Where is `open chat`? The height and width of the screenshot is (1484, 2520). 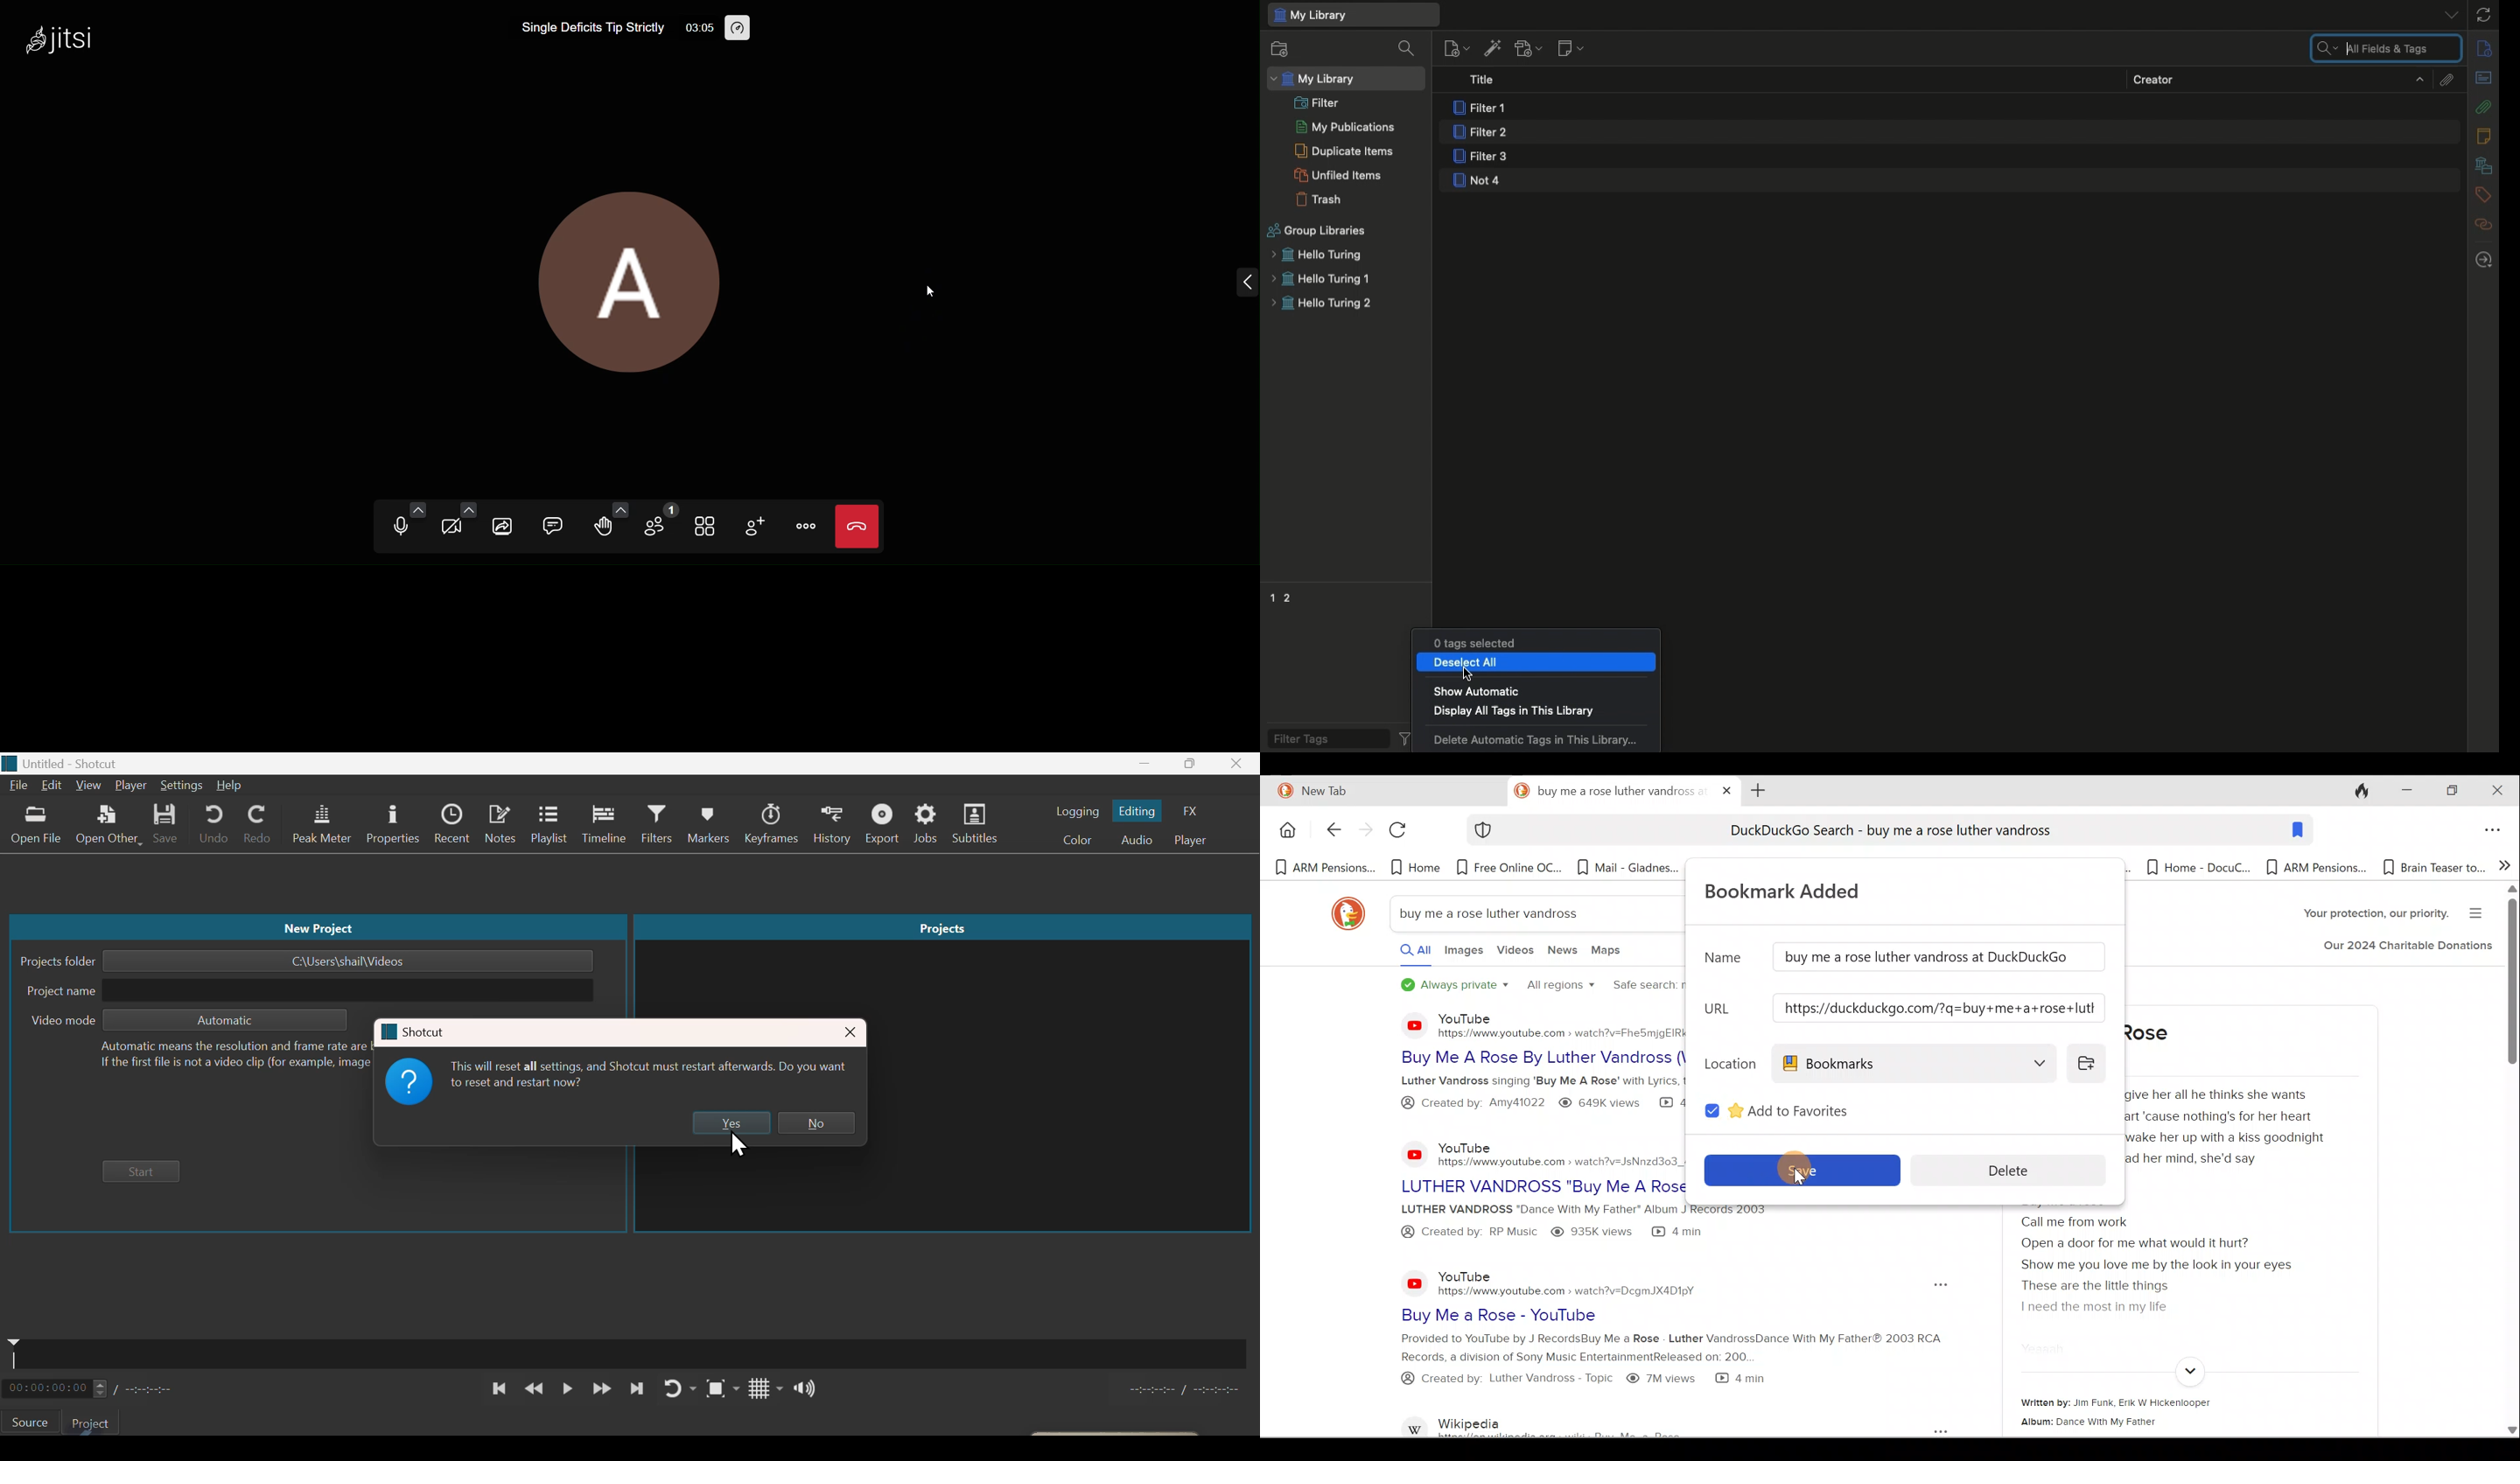 open chat is located at coordinates (554, 523).